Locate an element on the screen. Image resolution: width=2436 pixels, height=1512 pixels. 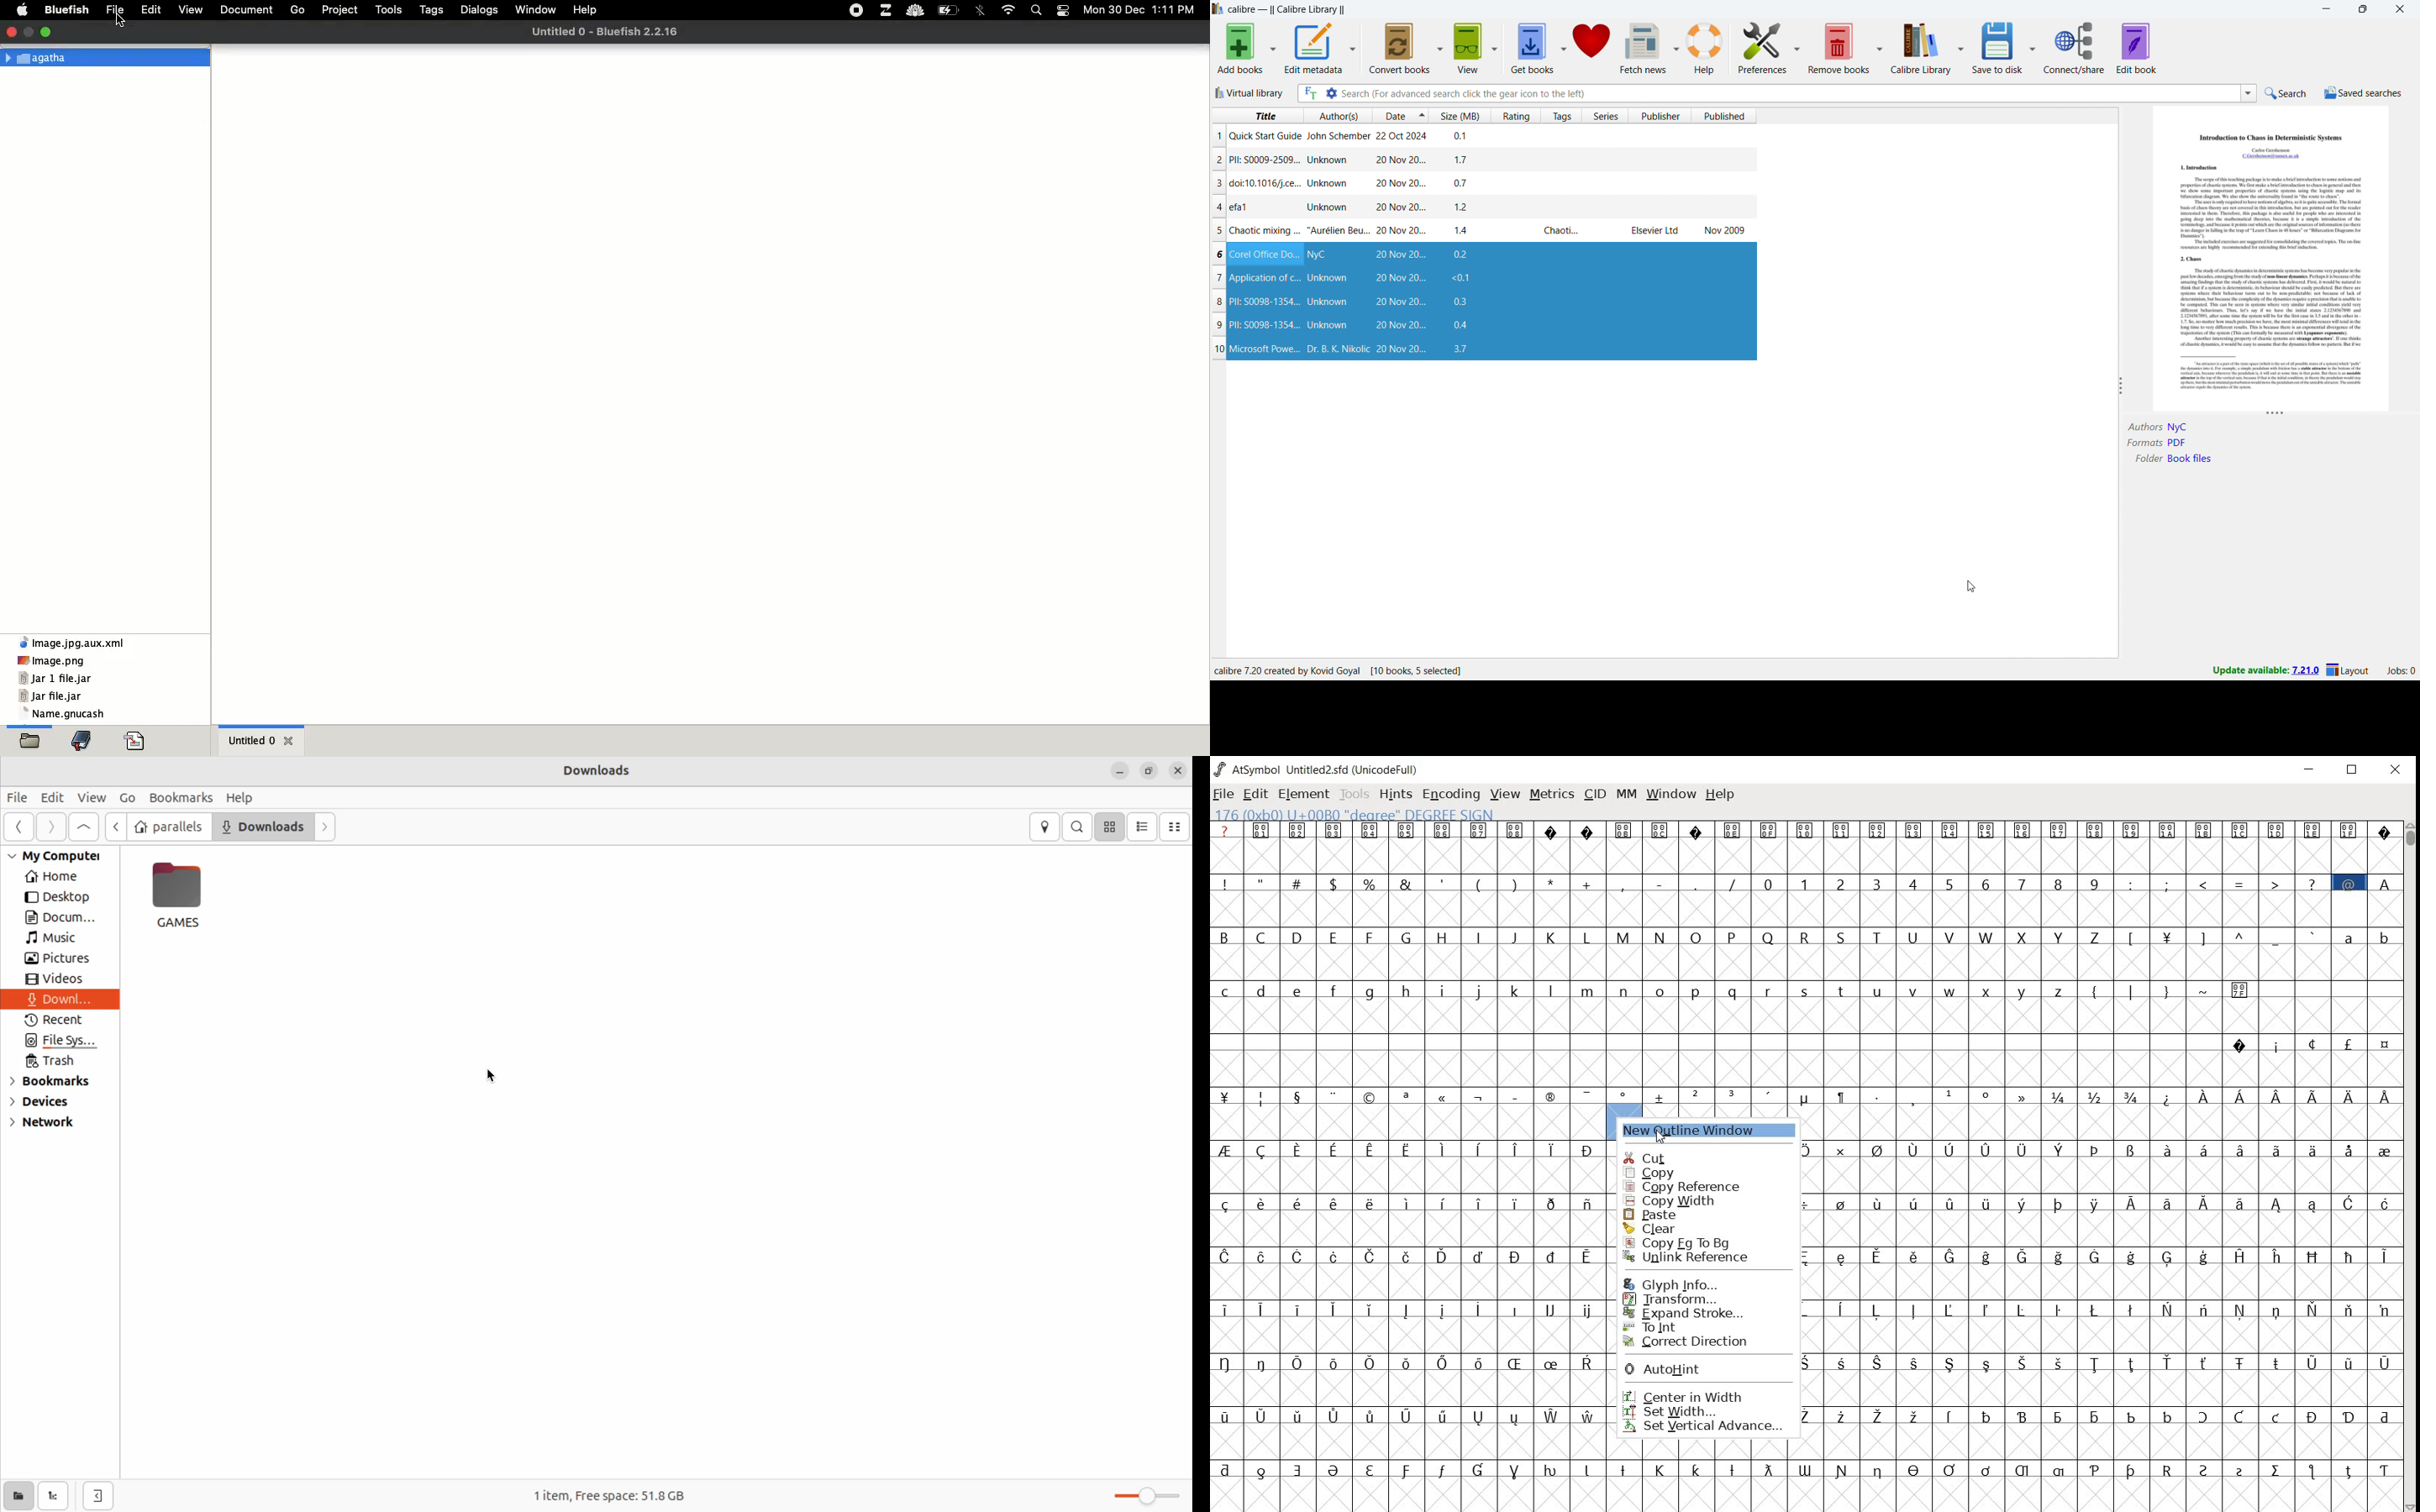
metrics is located at coordinates (1552, 795).